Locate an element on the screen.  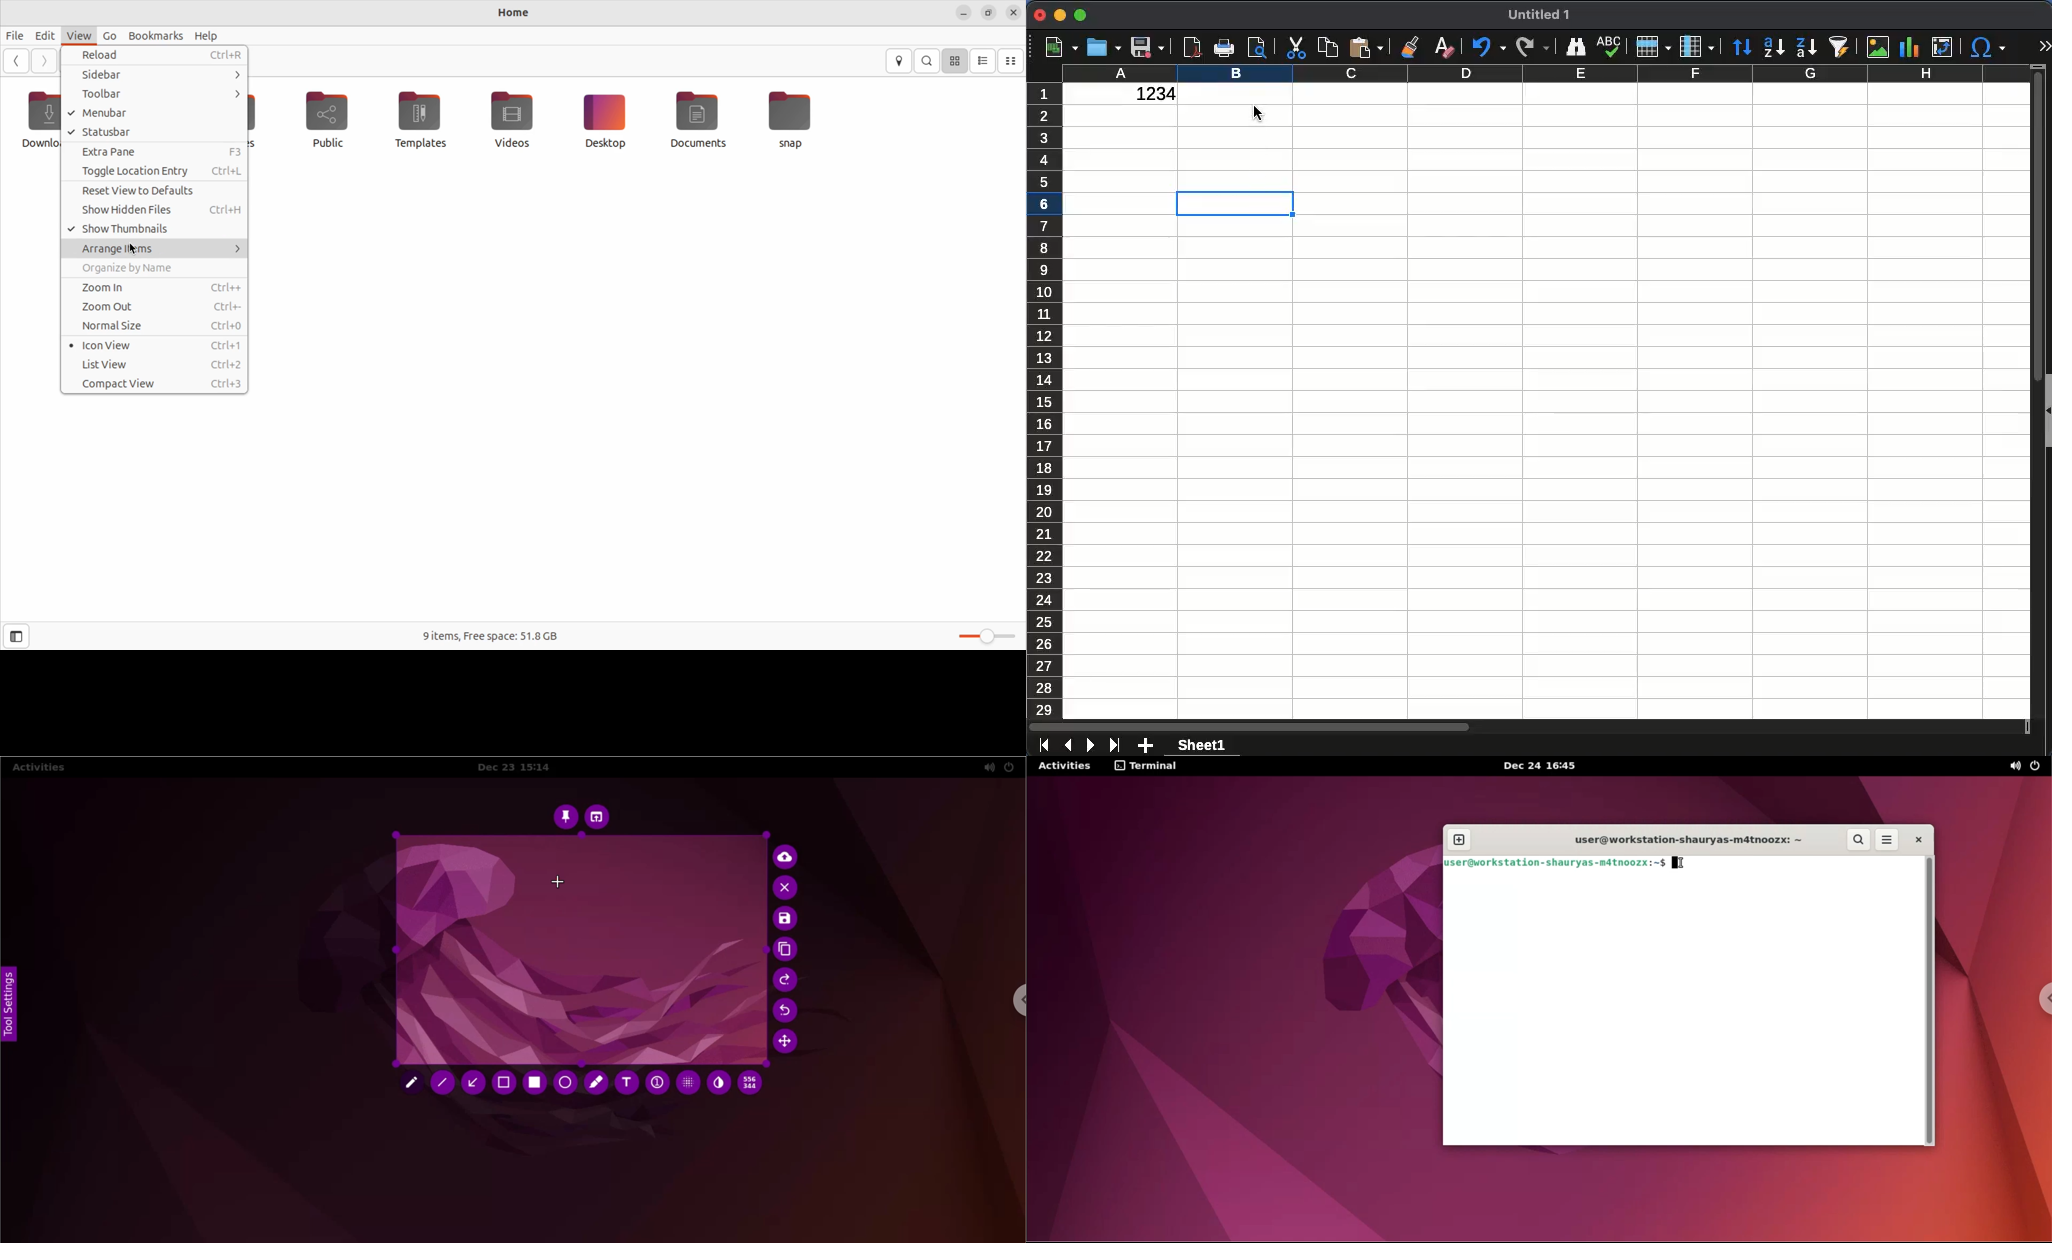
paste is located at coordinates (1366, 47).